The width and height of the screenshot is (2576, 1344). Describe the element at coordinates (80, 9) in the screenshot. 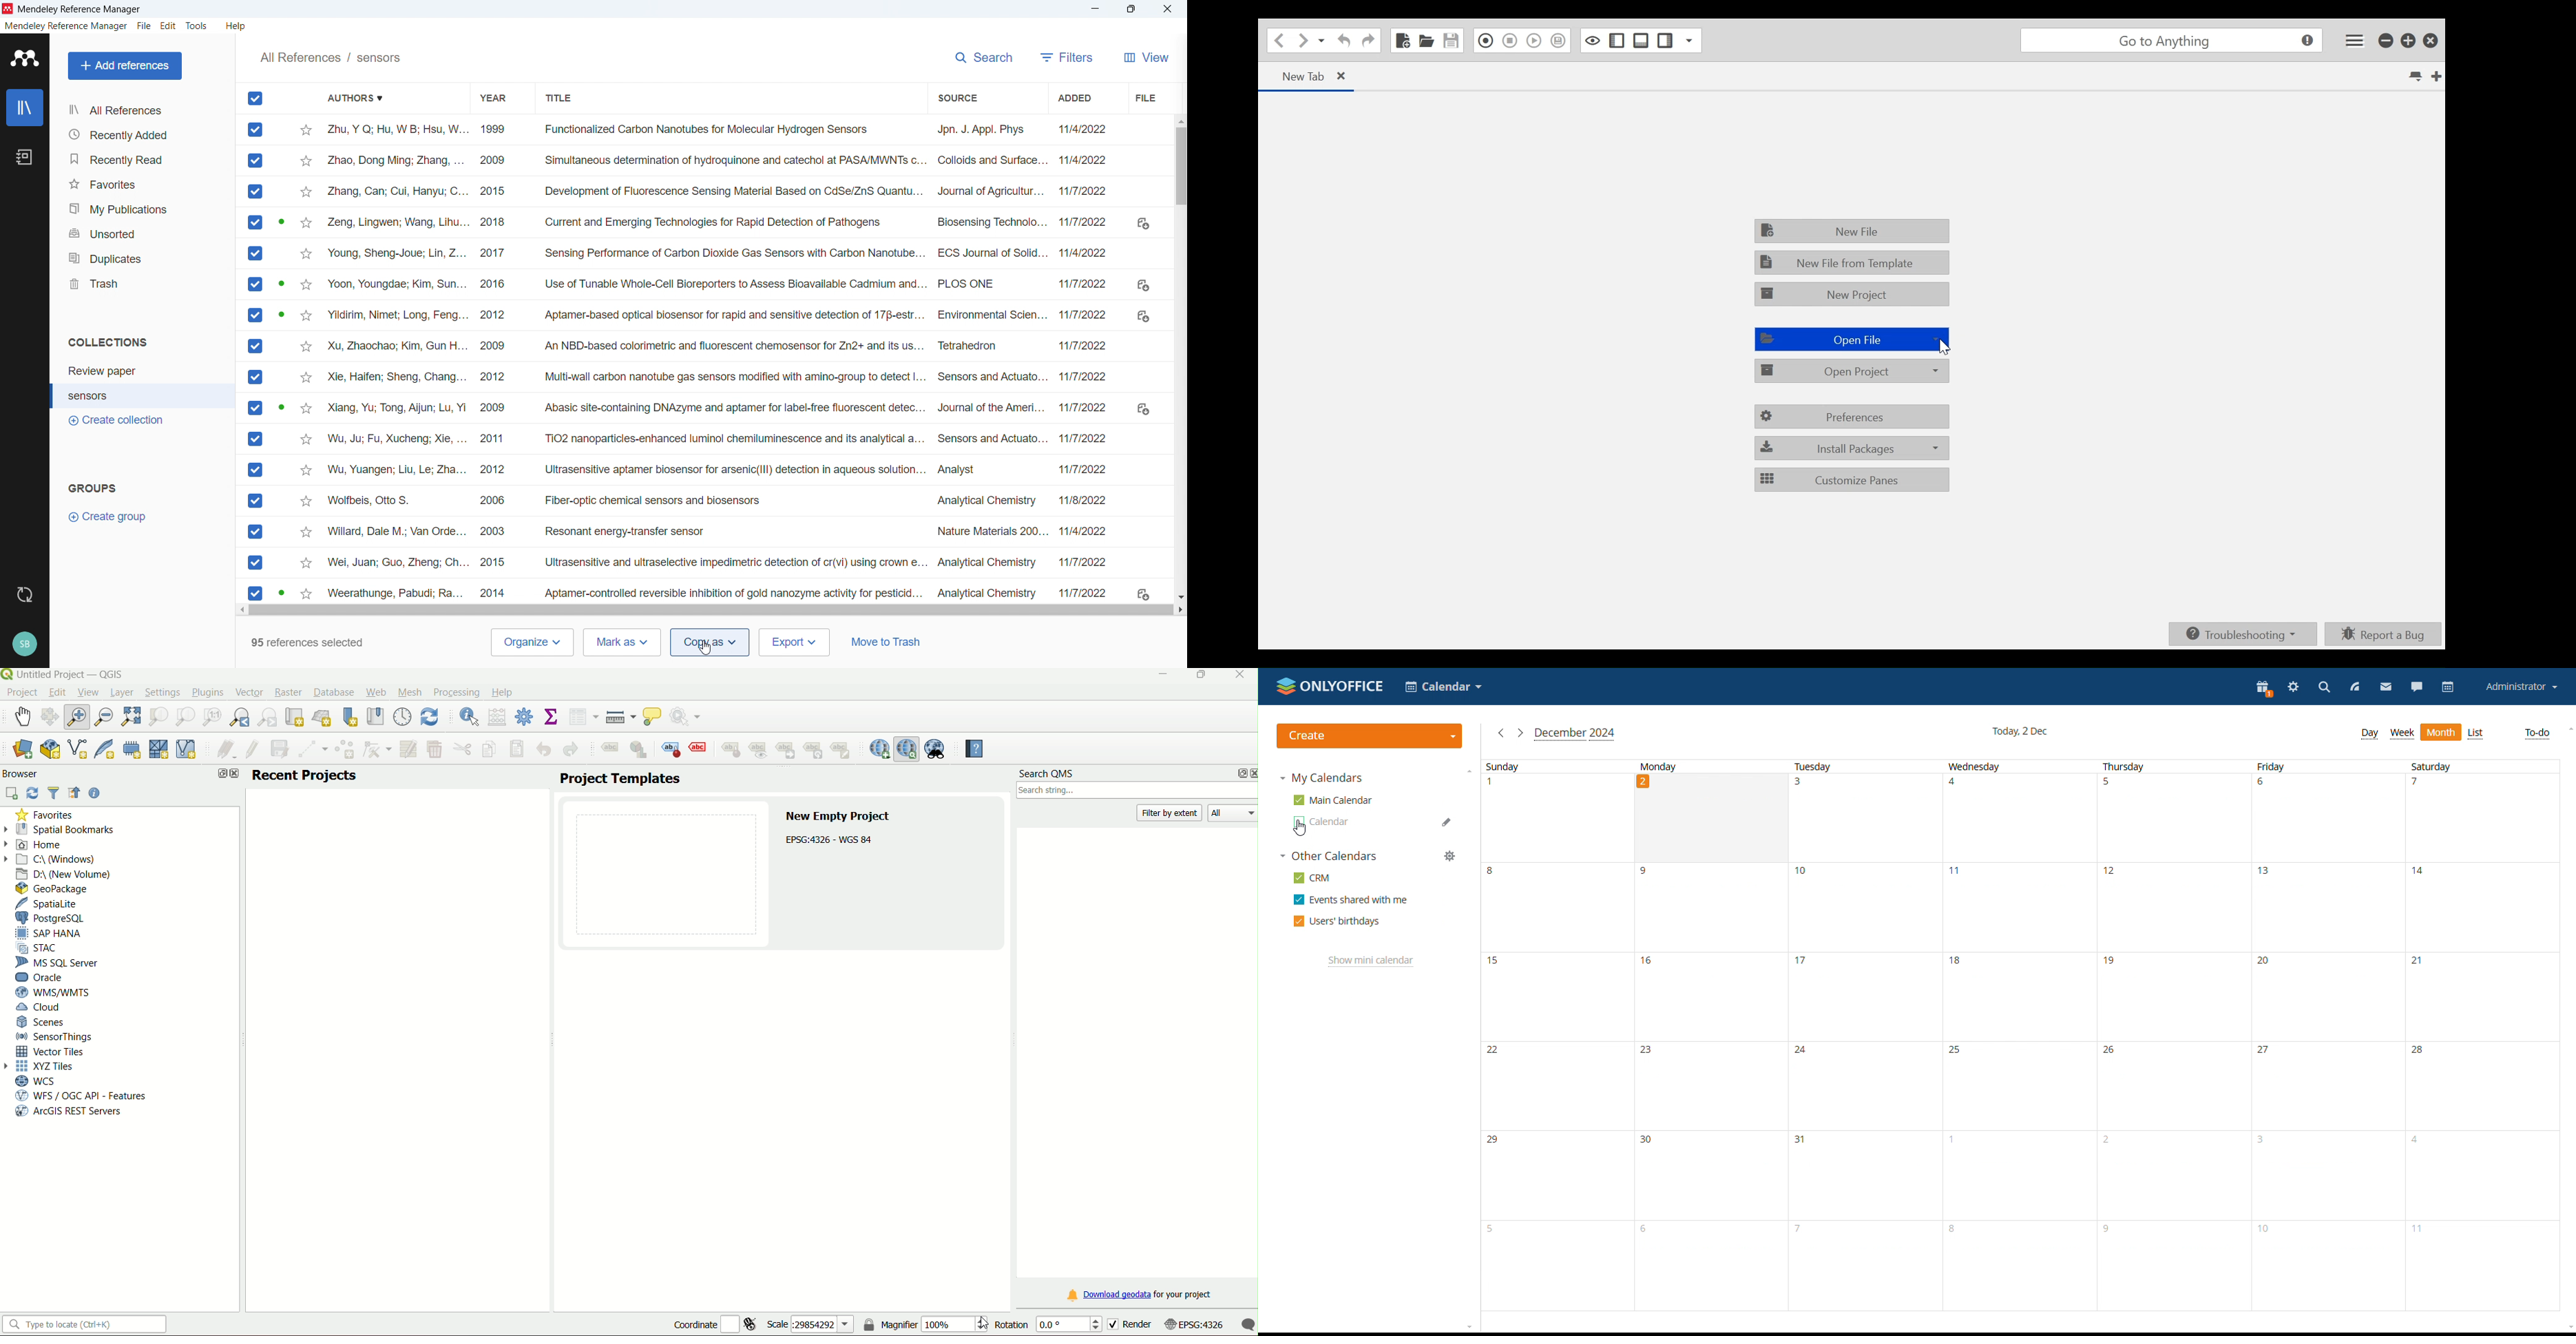

I see `Title ` at that location.